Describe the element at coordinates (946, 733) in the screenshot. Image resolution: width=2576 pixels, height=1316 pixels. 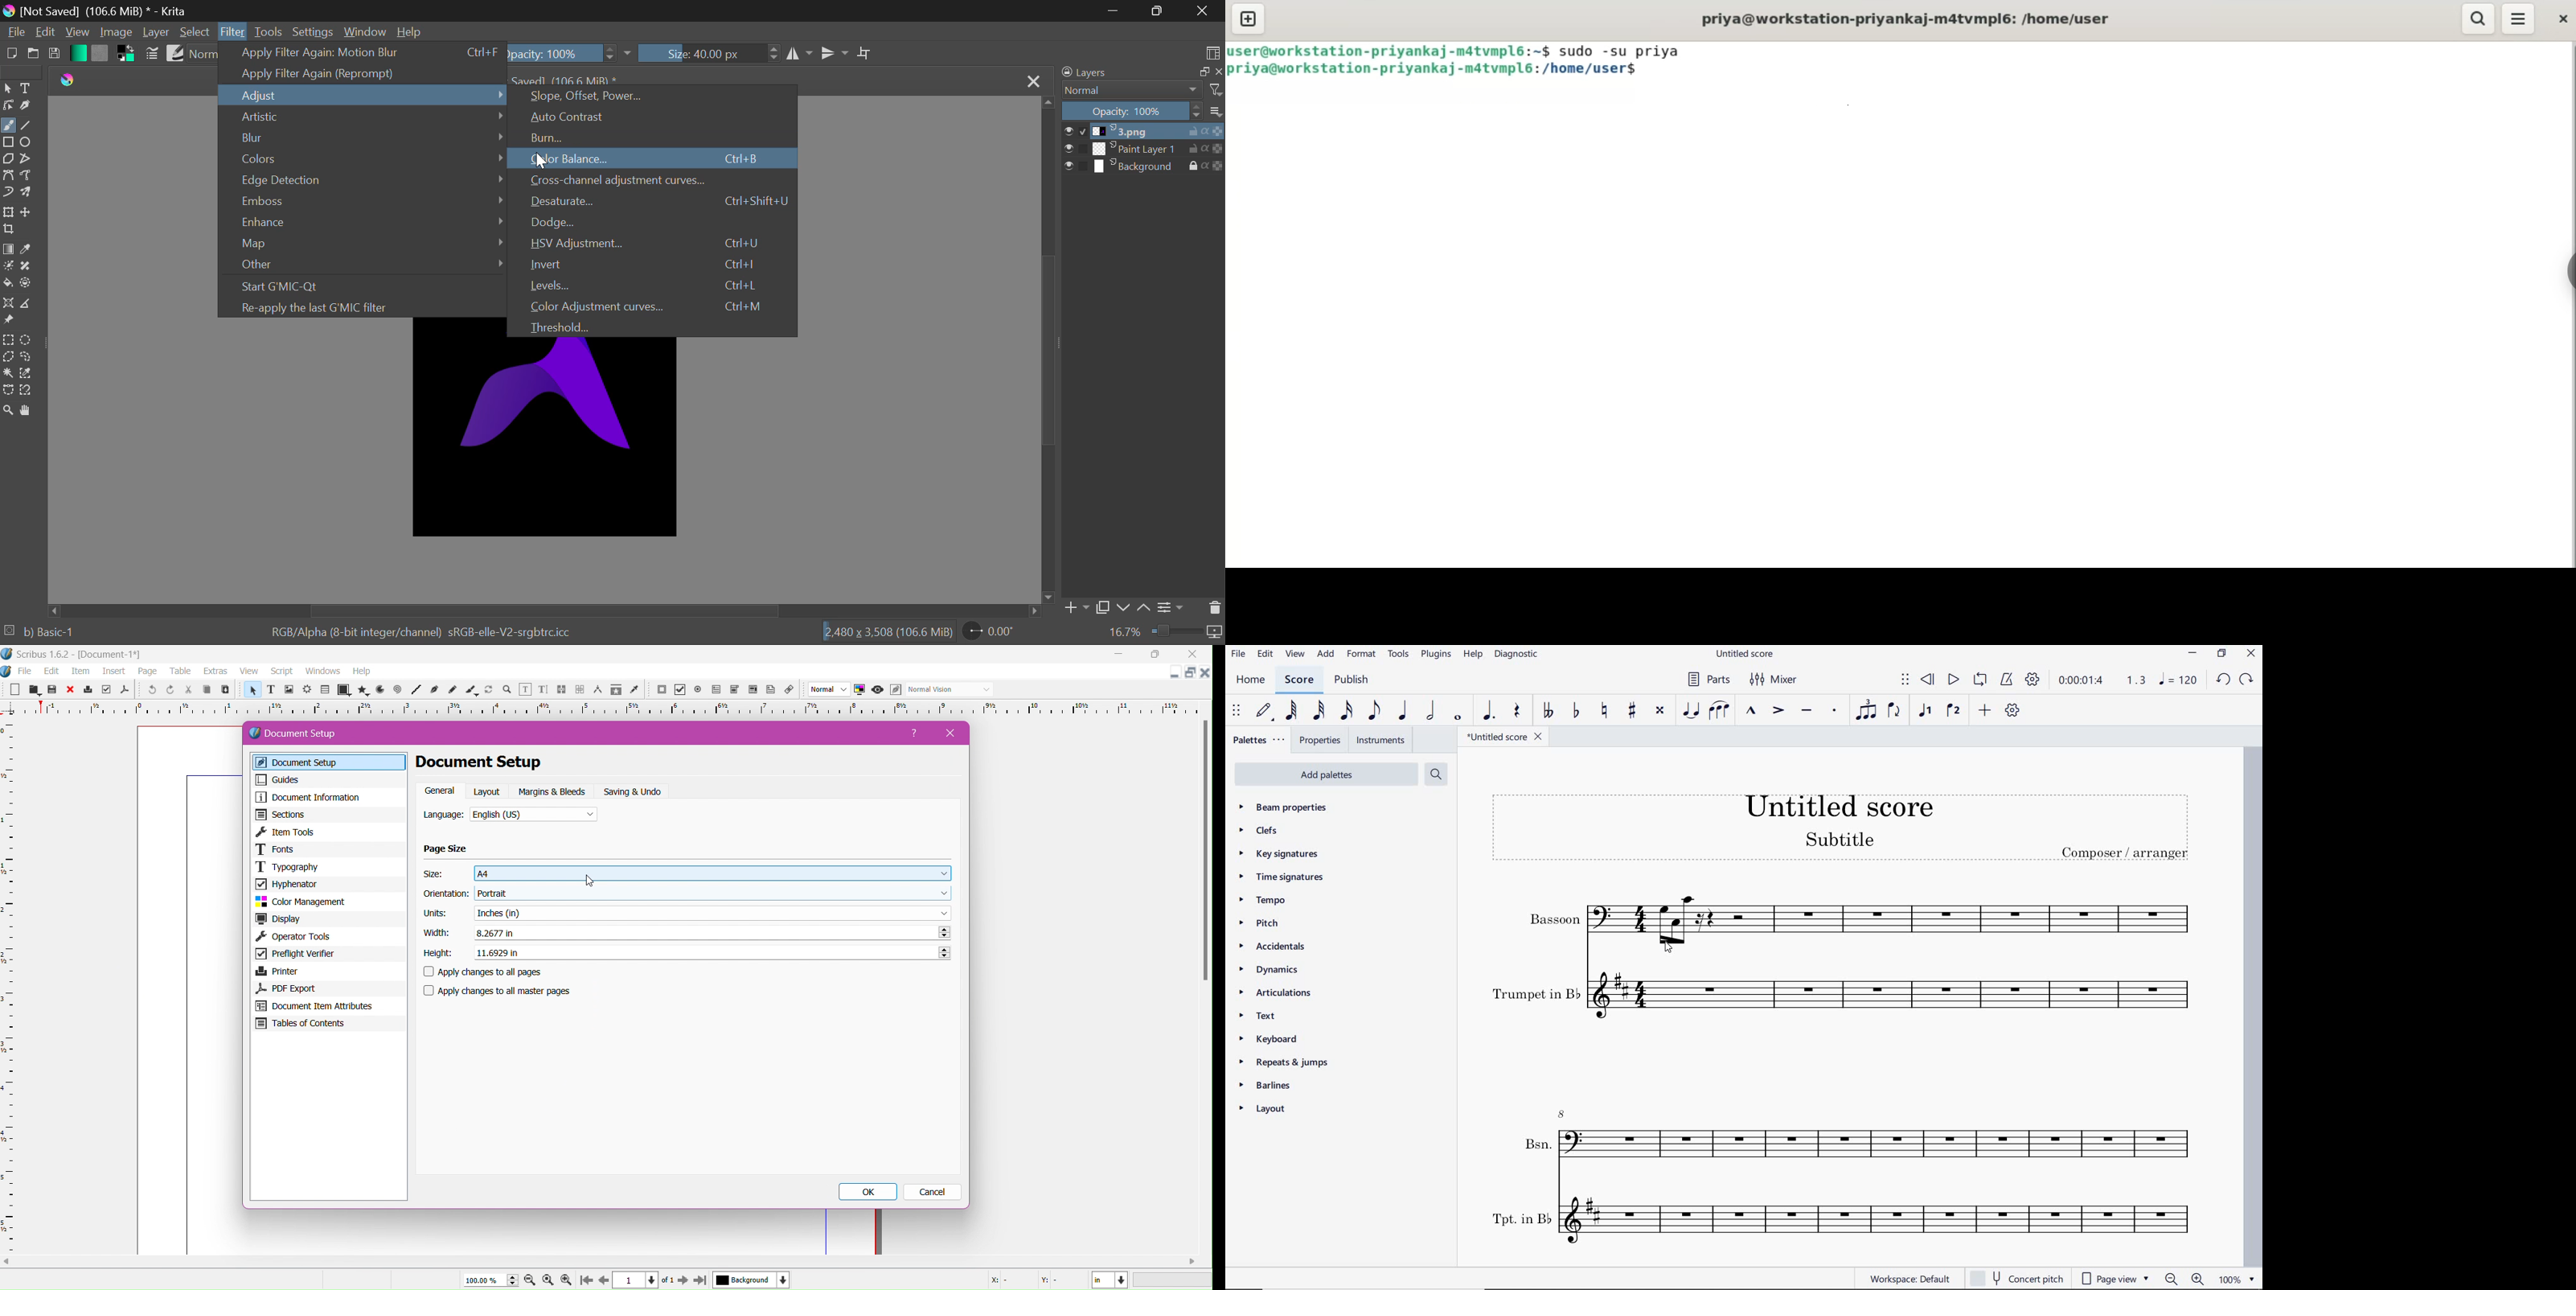
I see `Close` at that location.